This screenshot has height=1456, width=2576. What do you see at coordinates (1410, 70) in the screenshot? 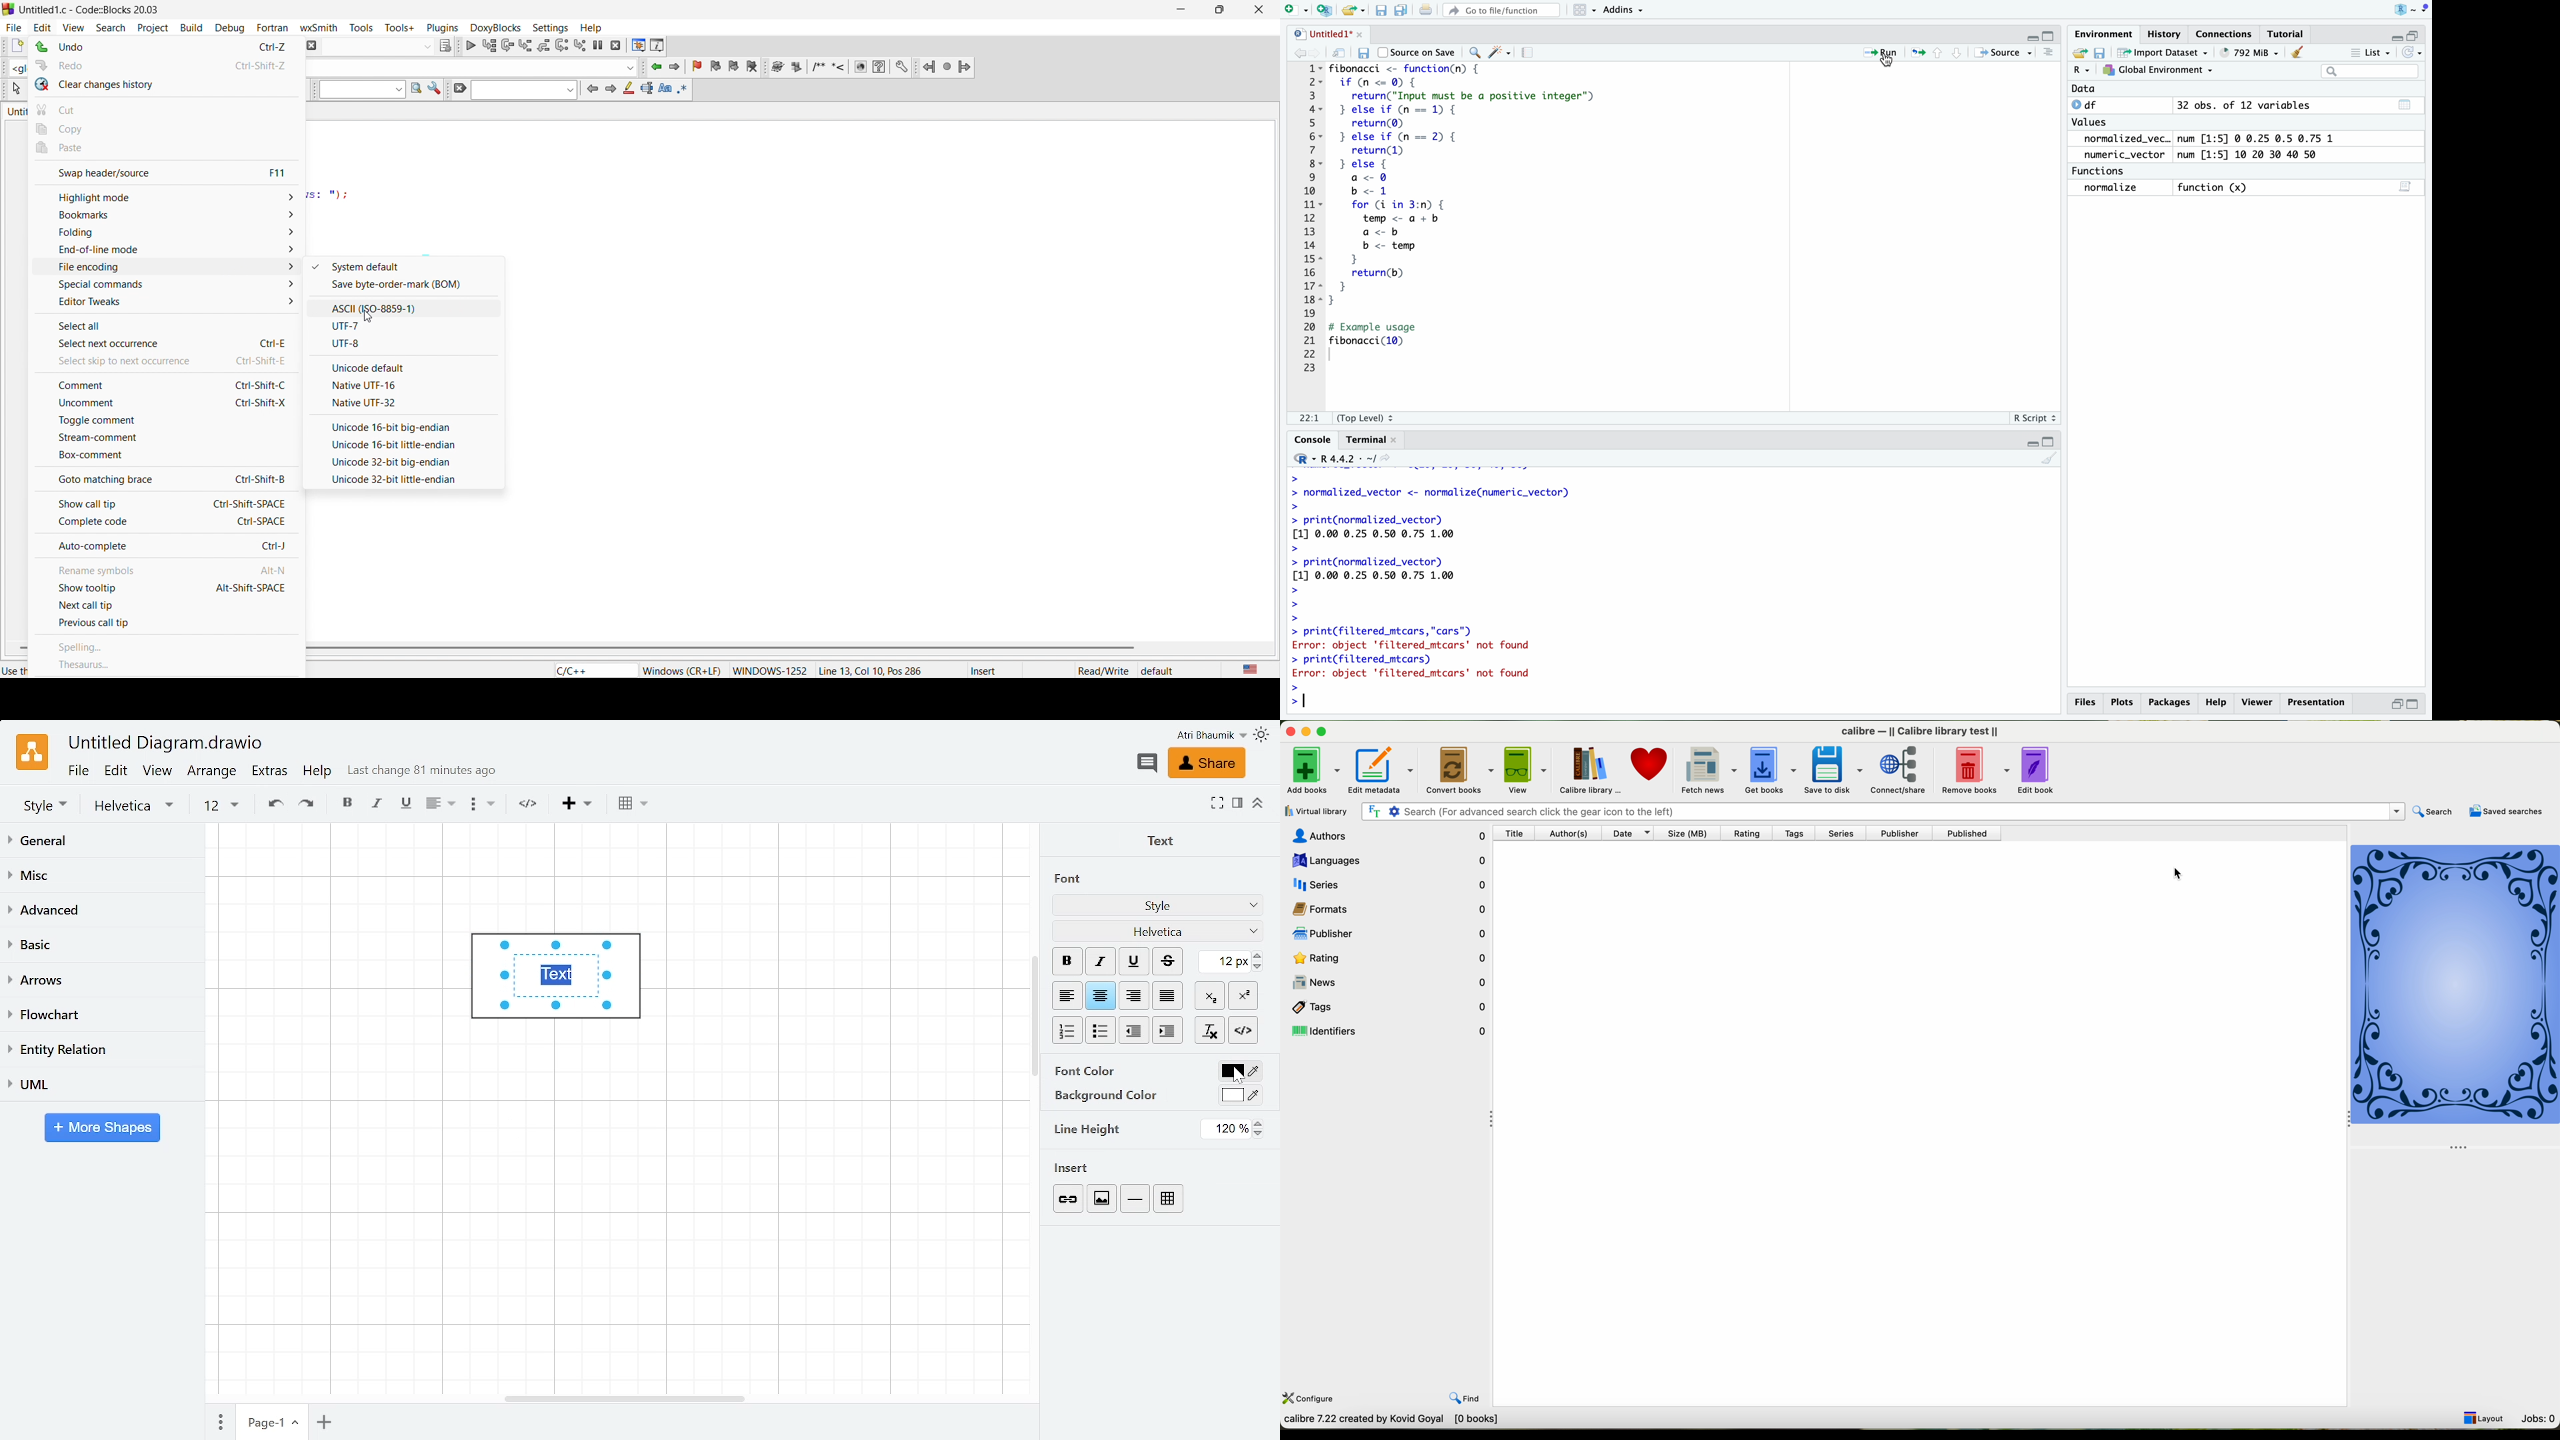
I see `fibonacci function` at bounding box center [1410, 70].